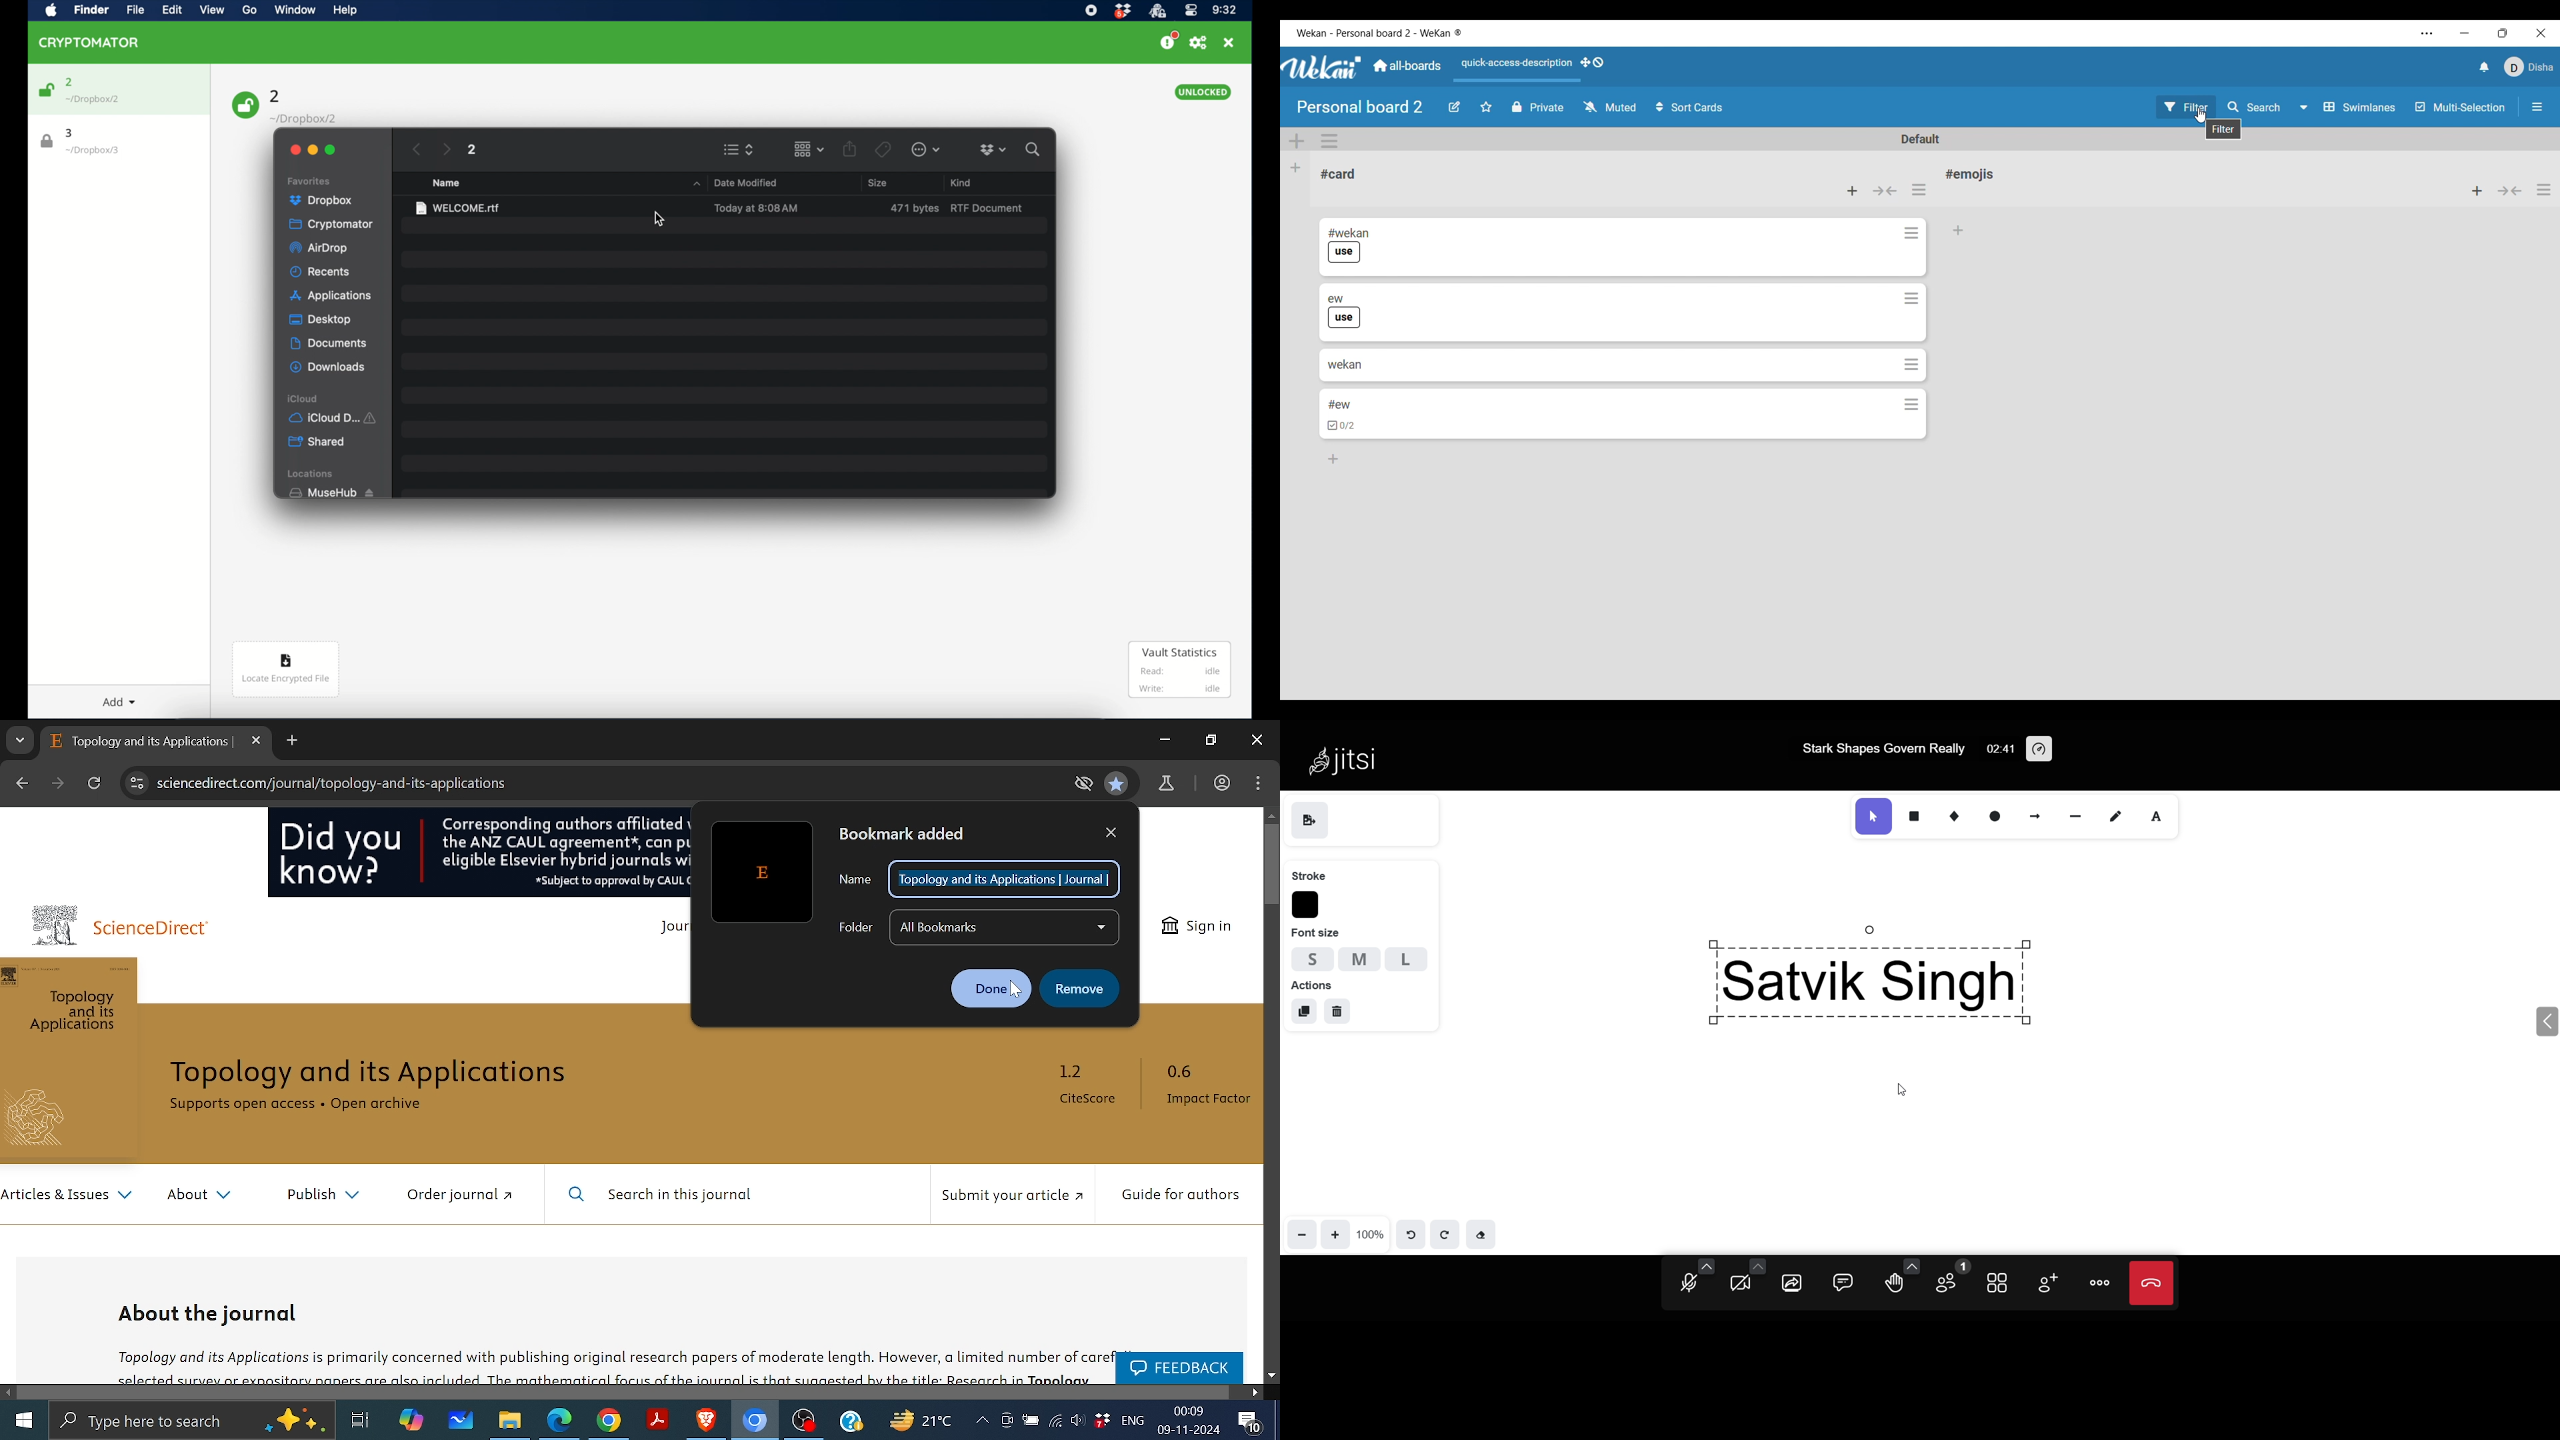 This screenshot has width=2576, height=1456. I want to click on OBS Studio, so click(806, 1422).